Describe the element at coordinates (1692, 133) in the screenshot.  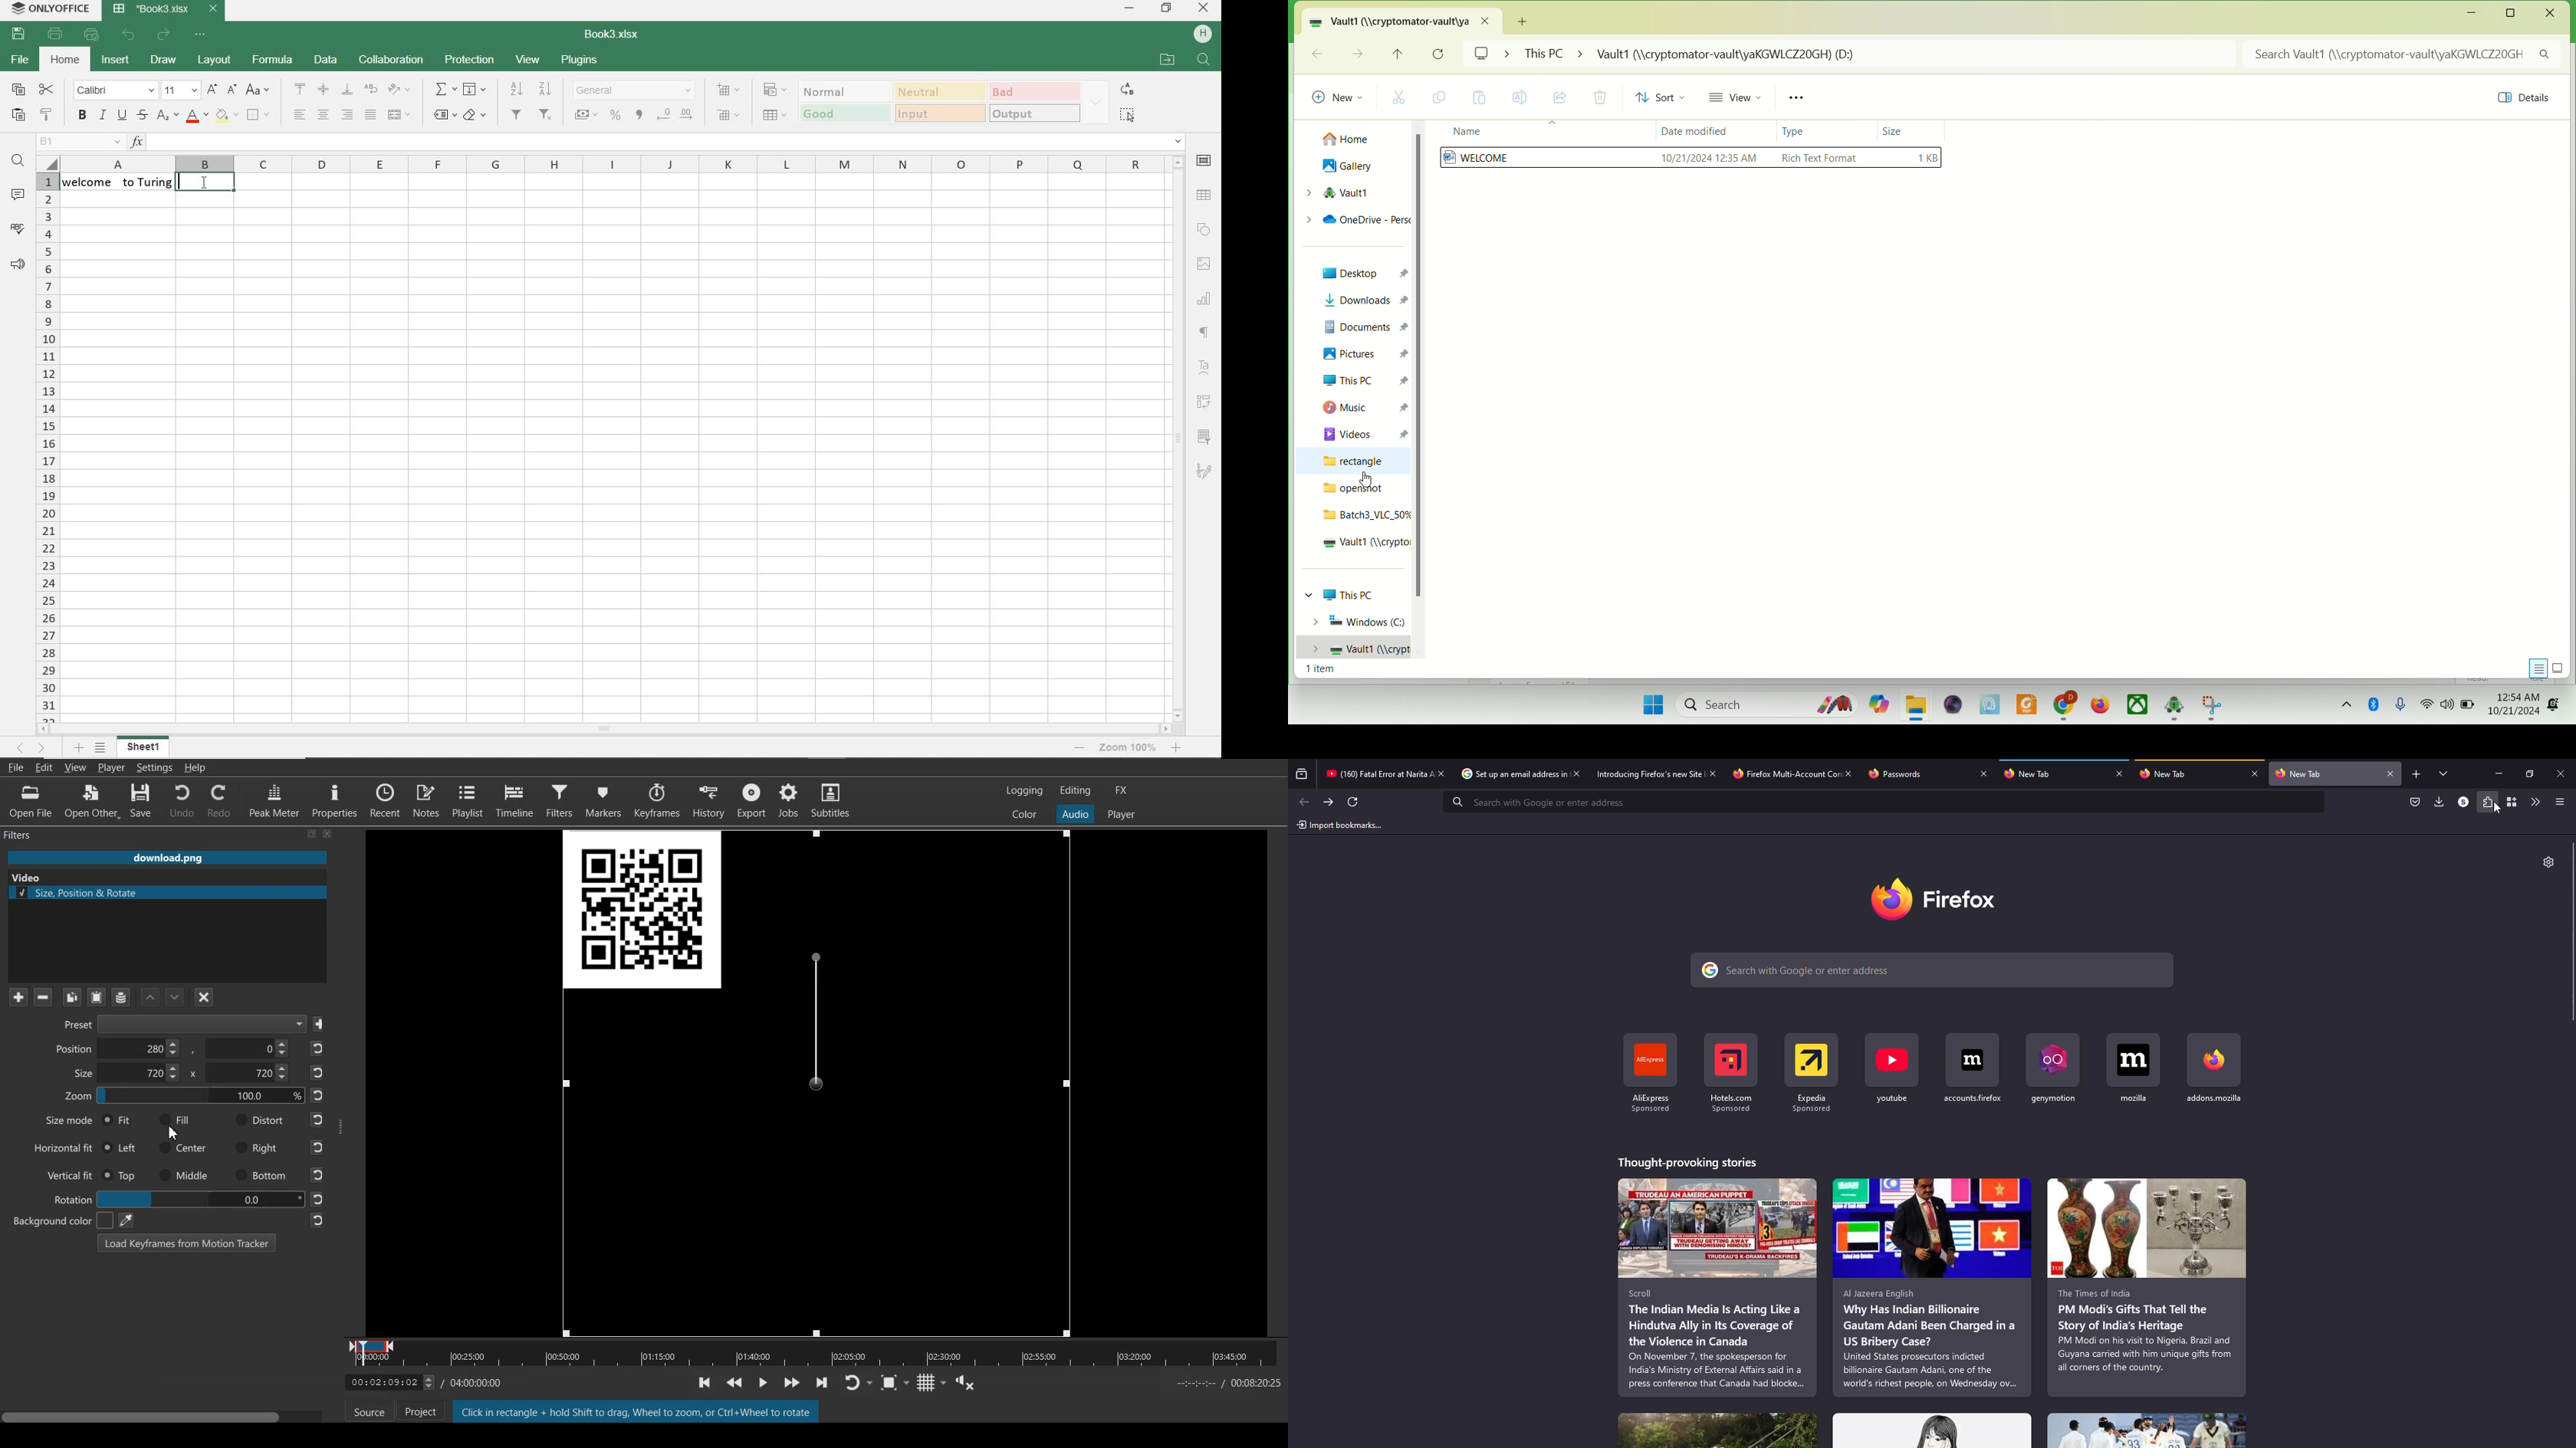
I see `date modified` at that location.